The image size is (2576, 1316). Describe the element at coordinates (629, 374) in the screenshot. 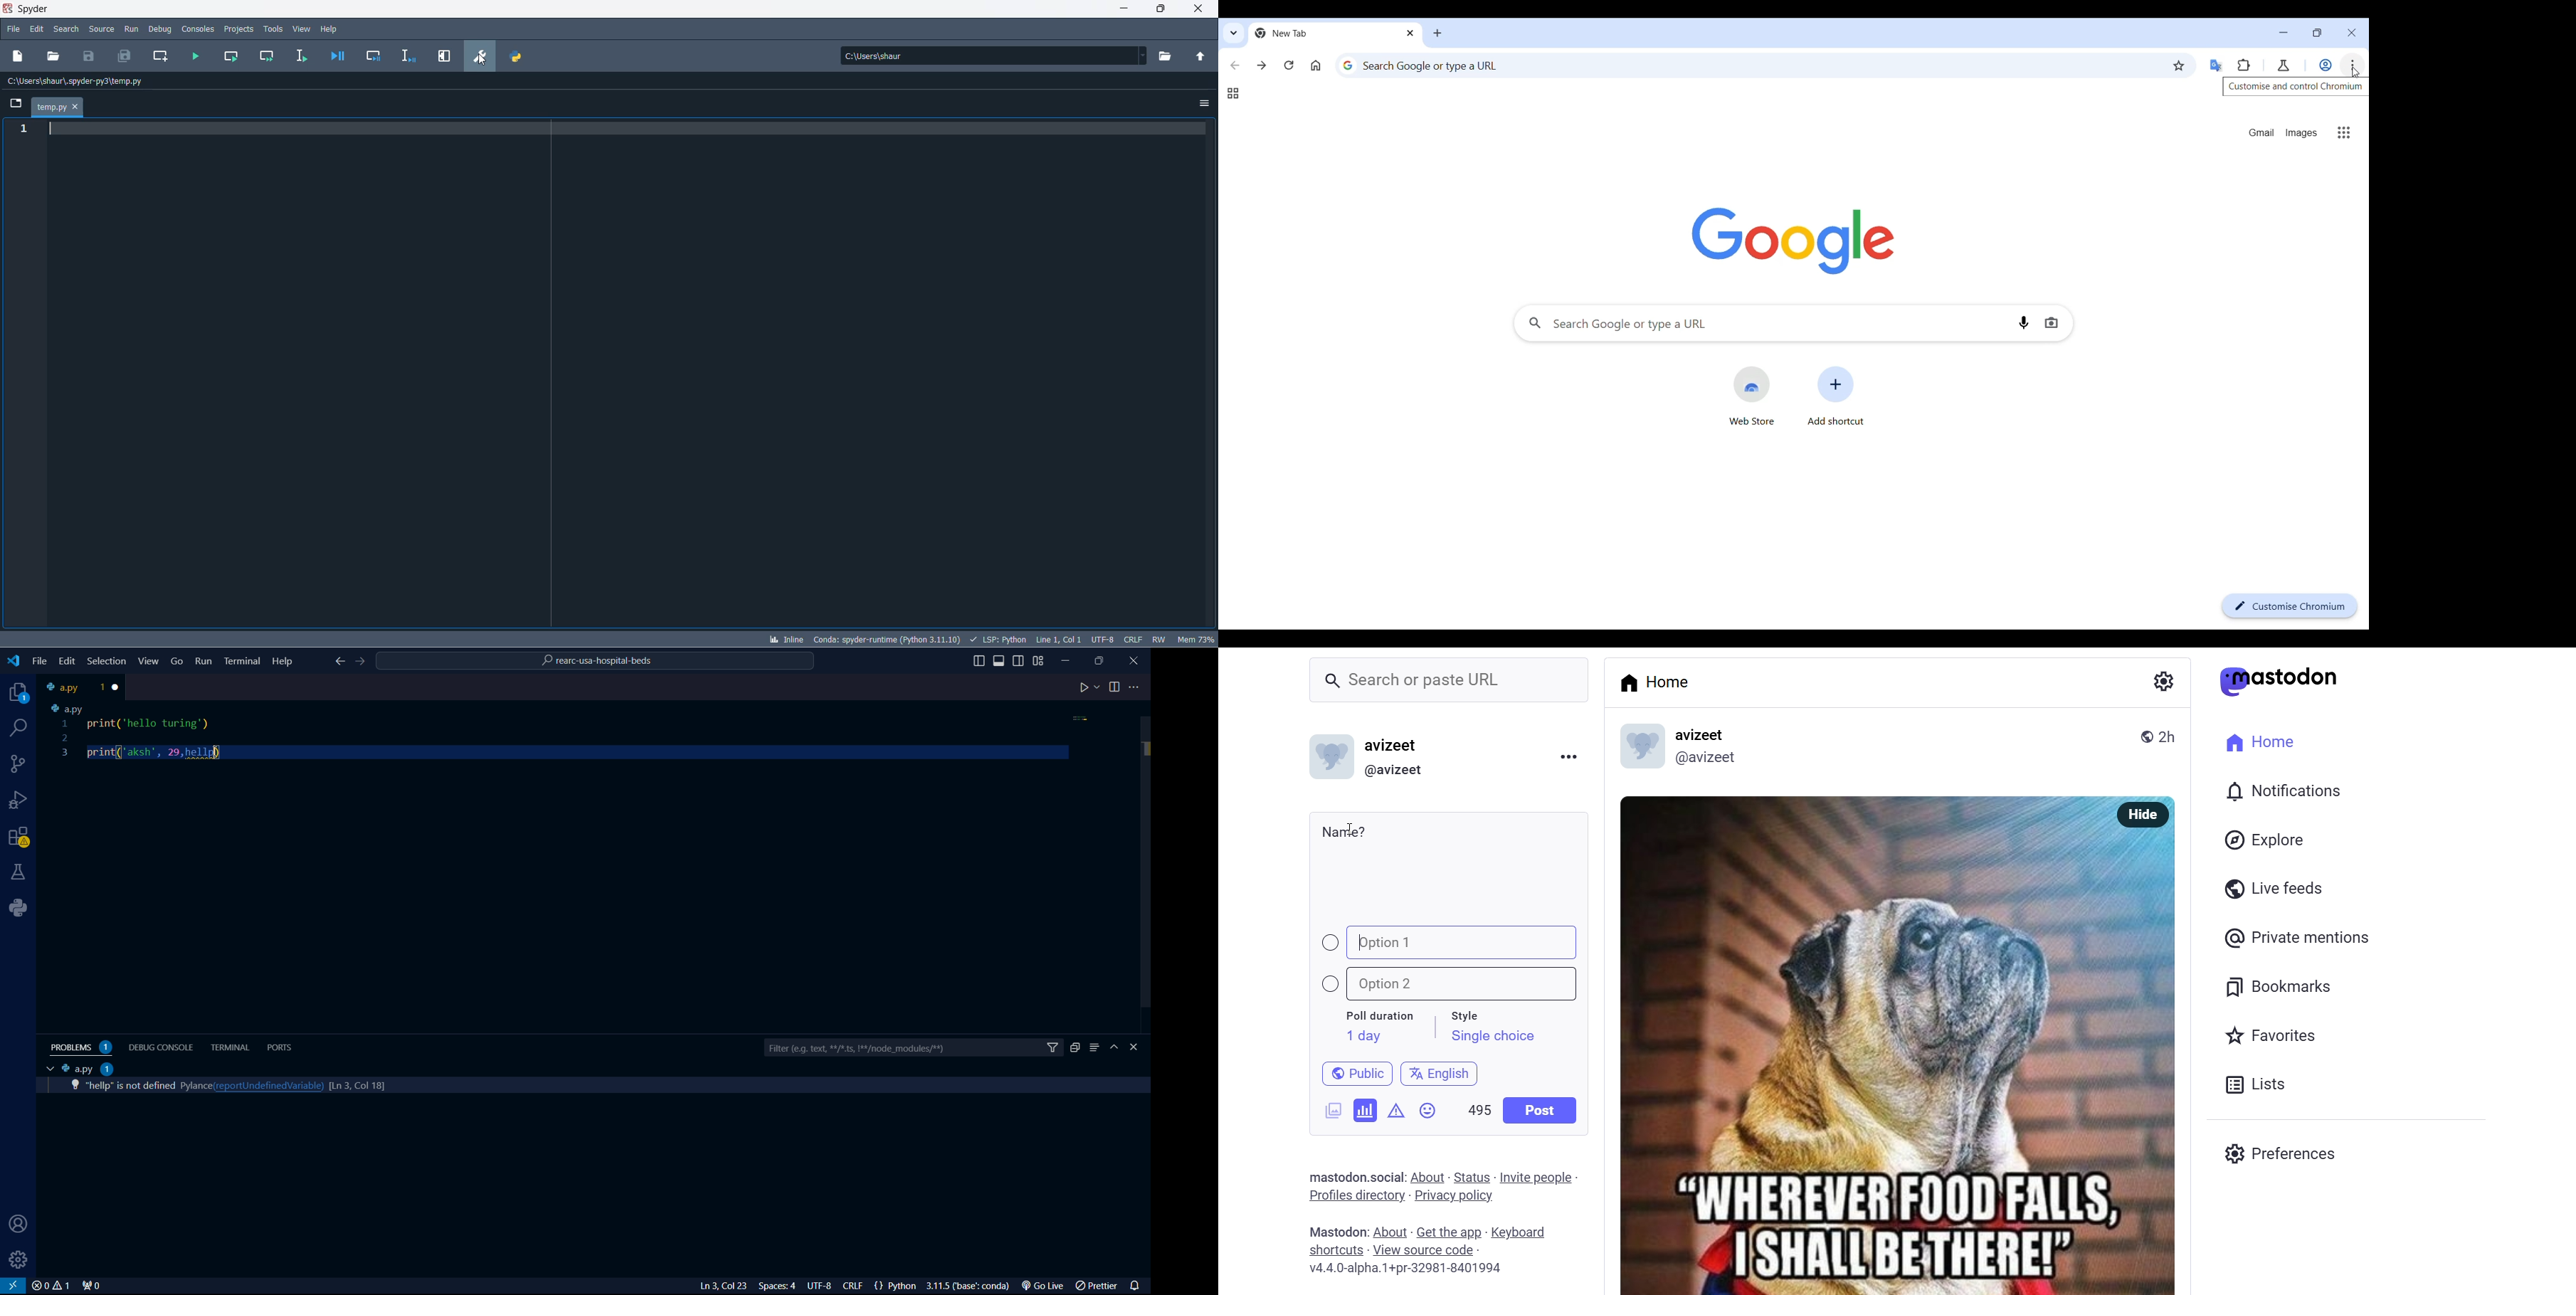

I see `codepad` at that location.